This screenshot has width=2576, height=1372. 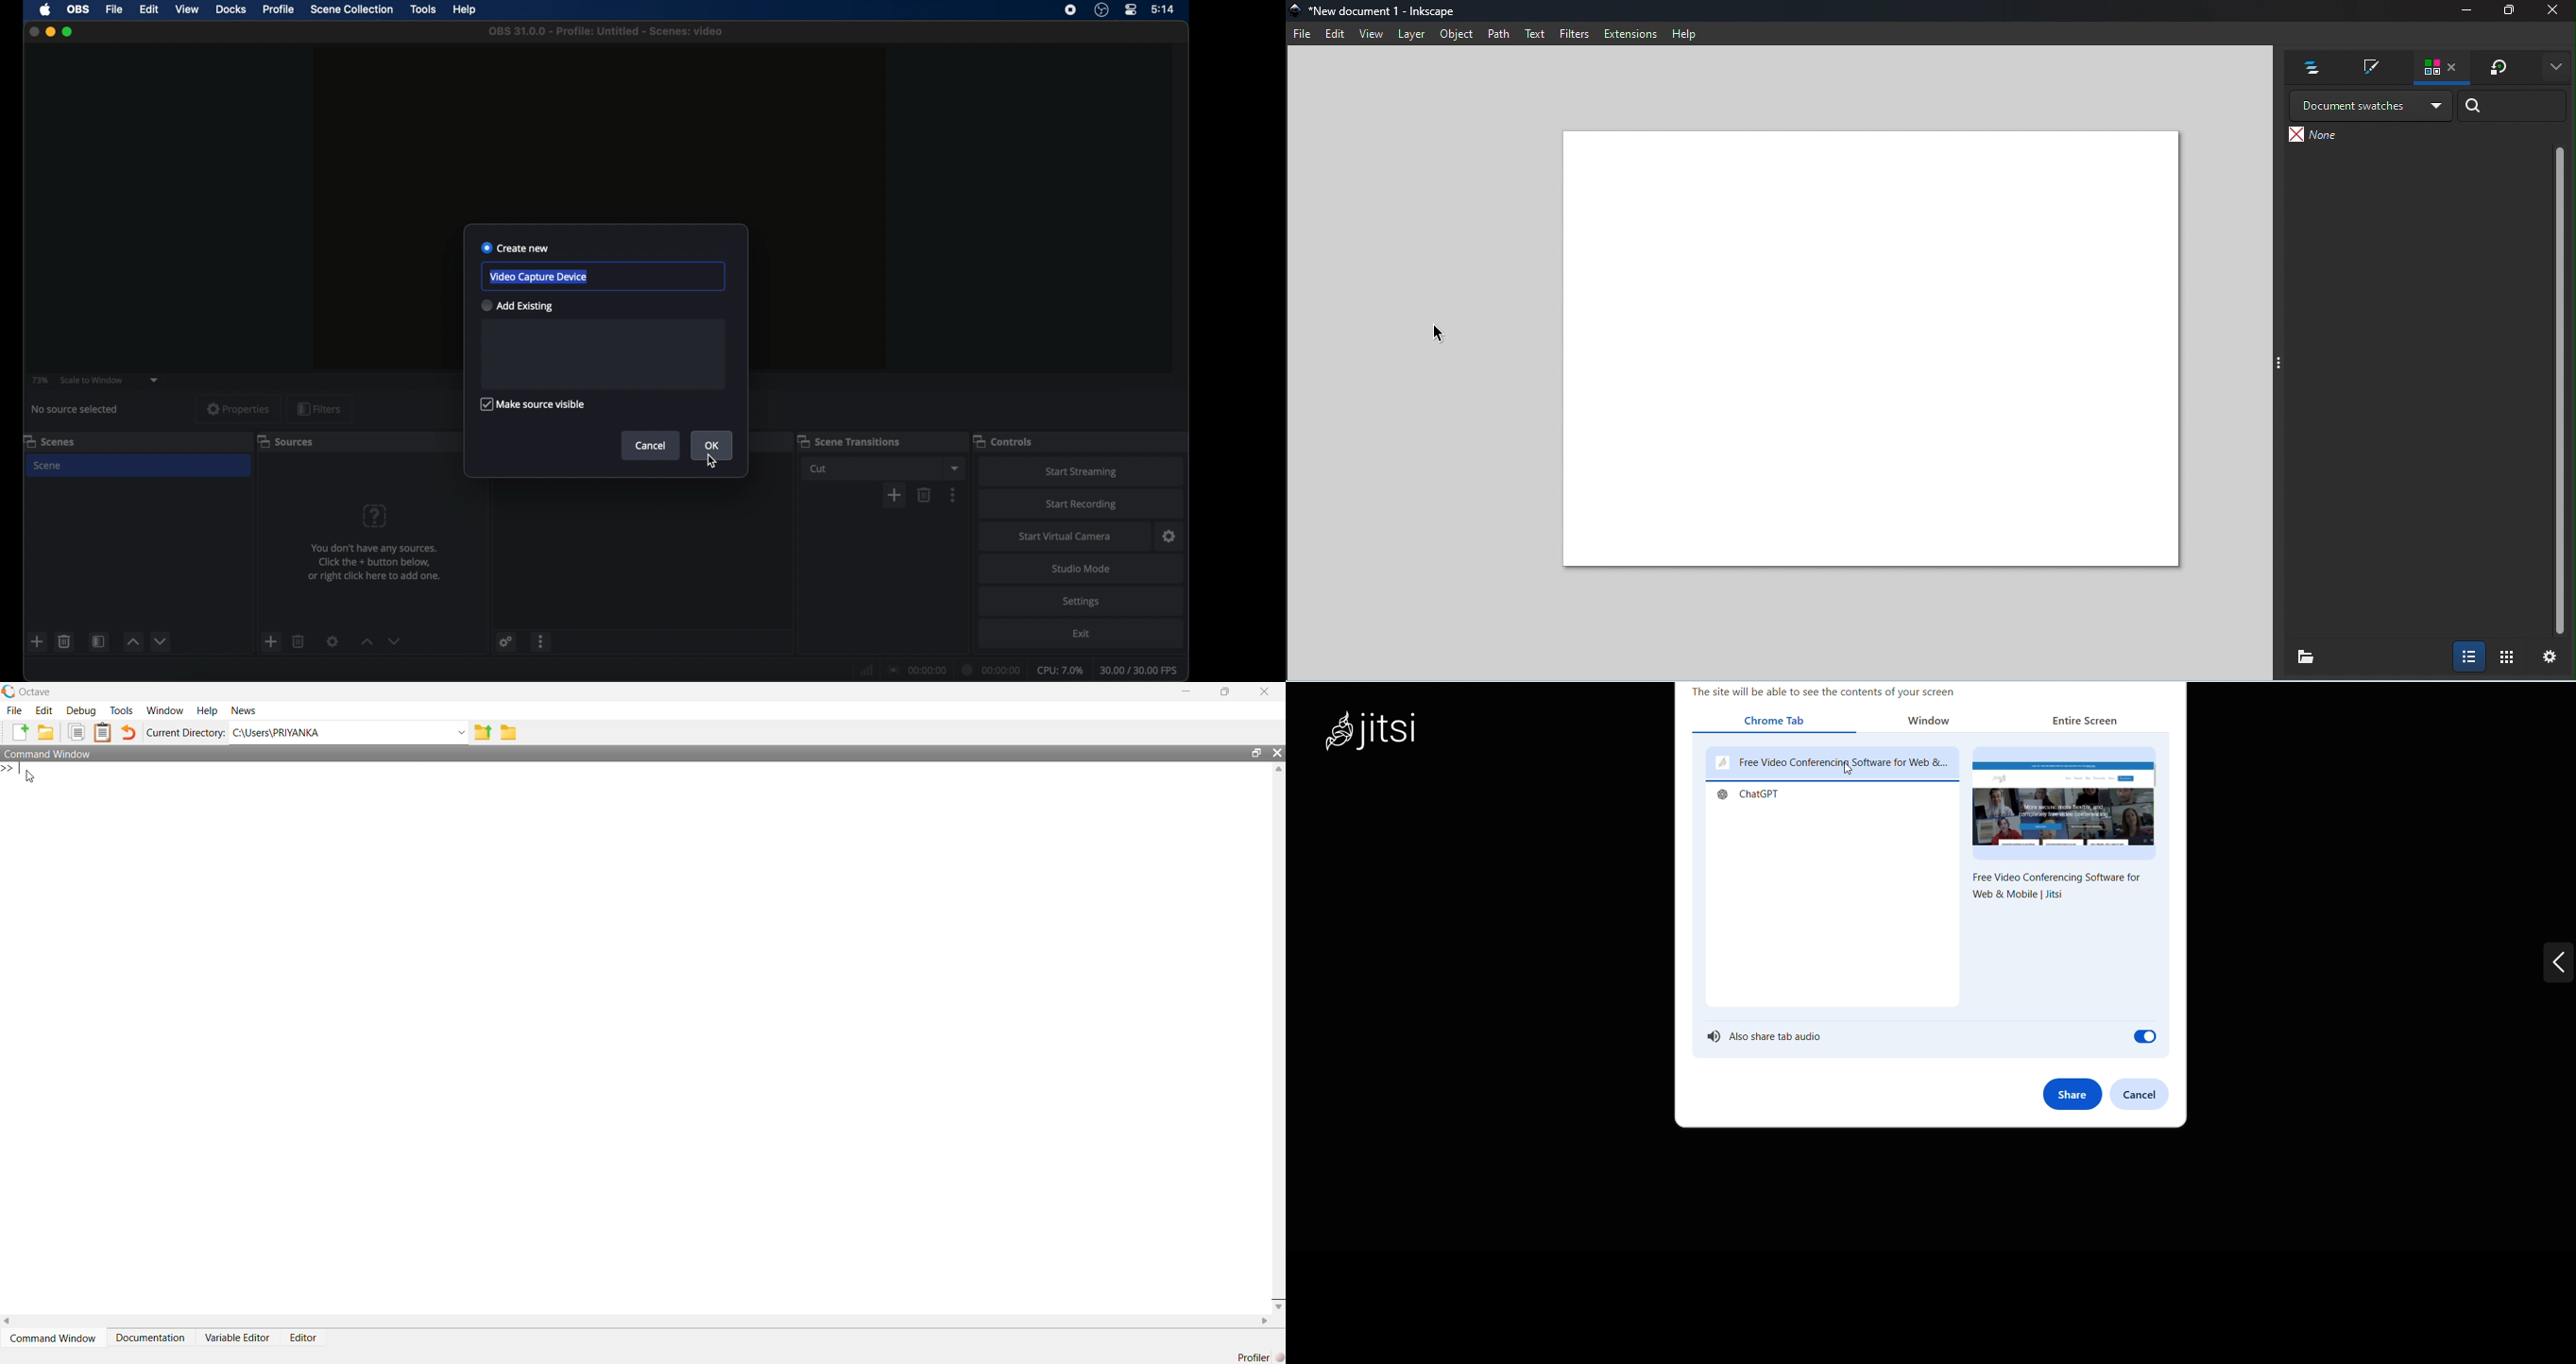 What do you see at coordinates (352, 9) in the screenshot?
I see `scene collection` at bounding box center [352, 9].